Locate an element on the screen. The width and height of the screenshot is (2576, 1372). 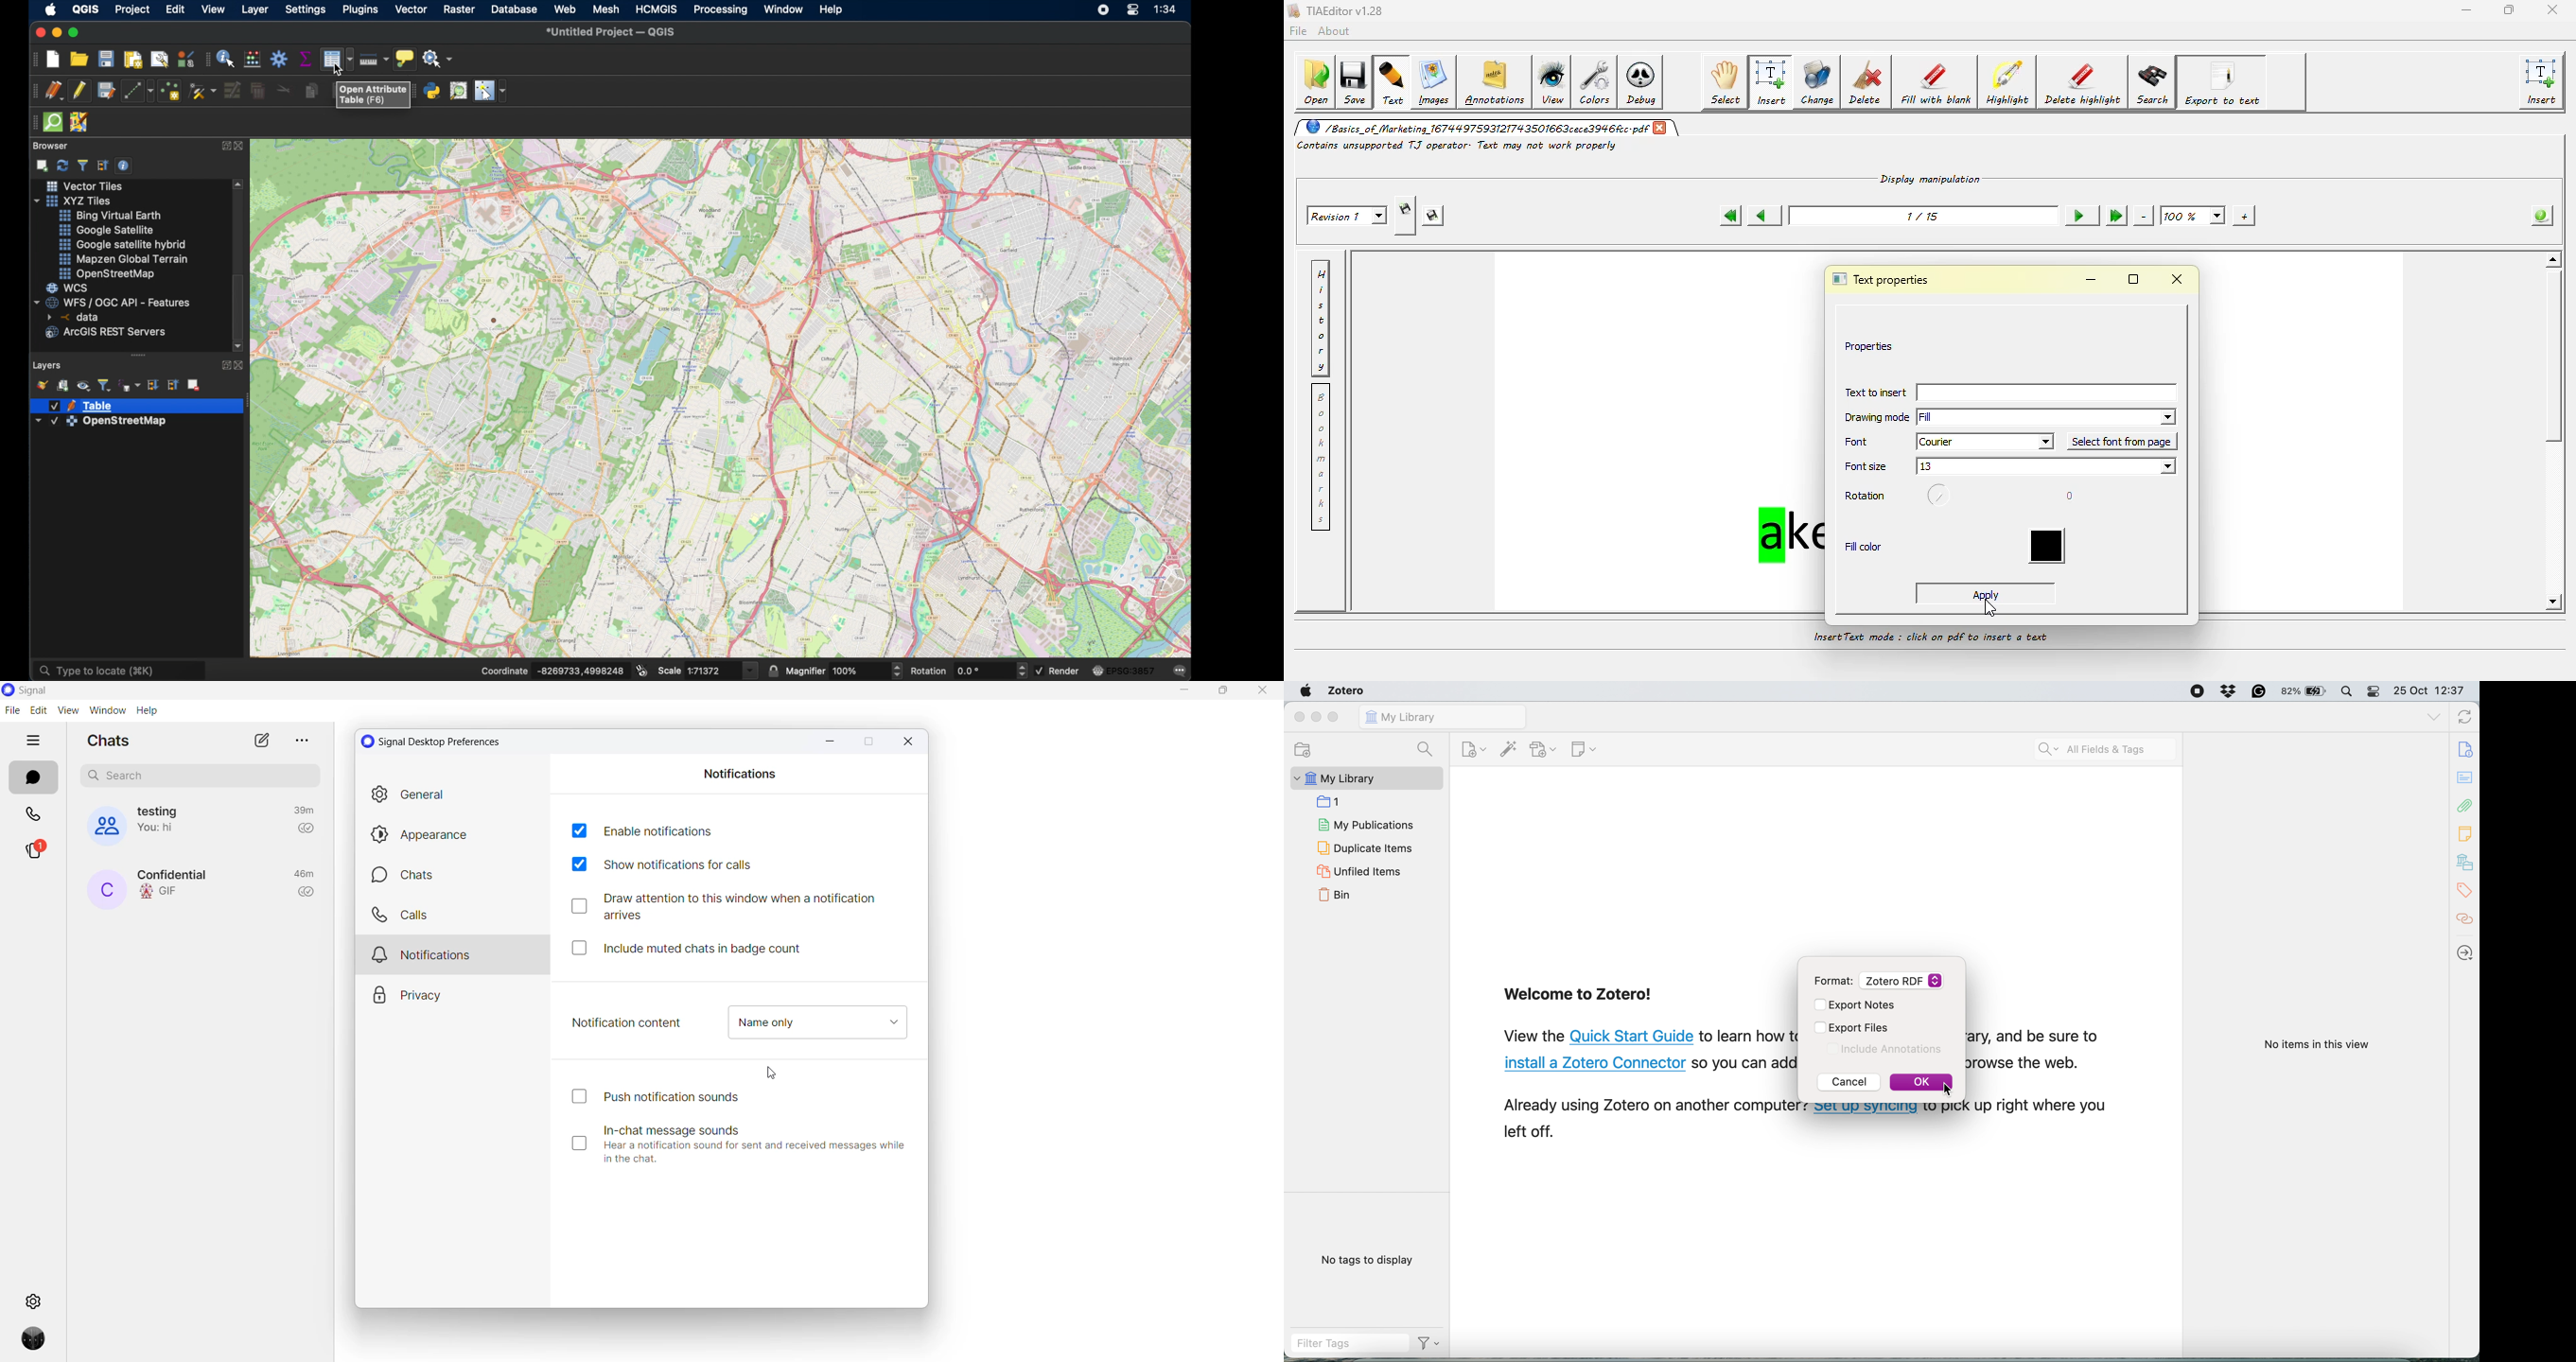
notification is located at coordinates (456, 952).